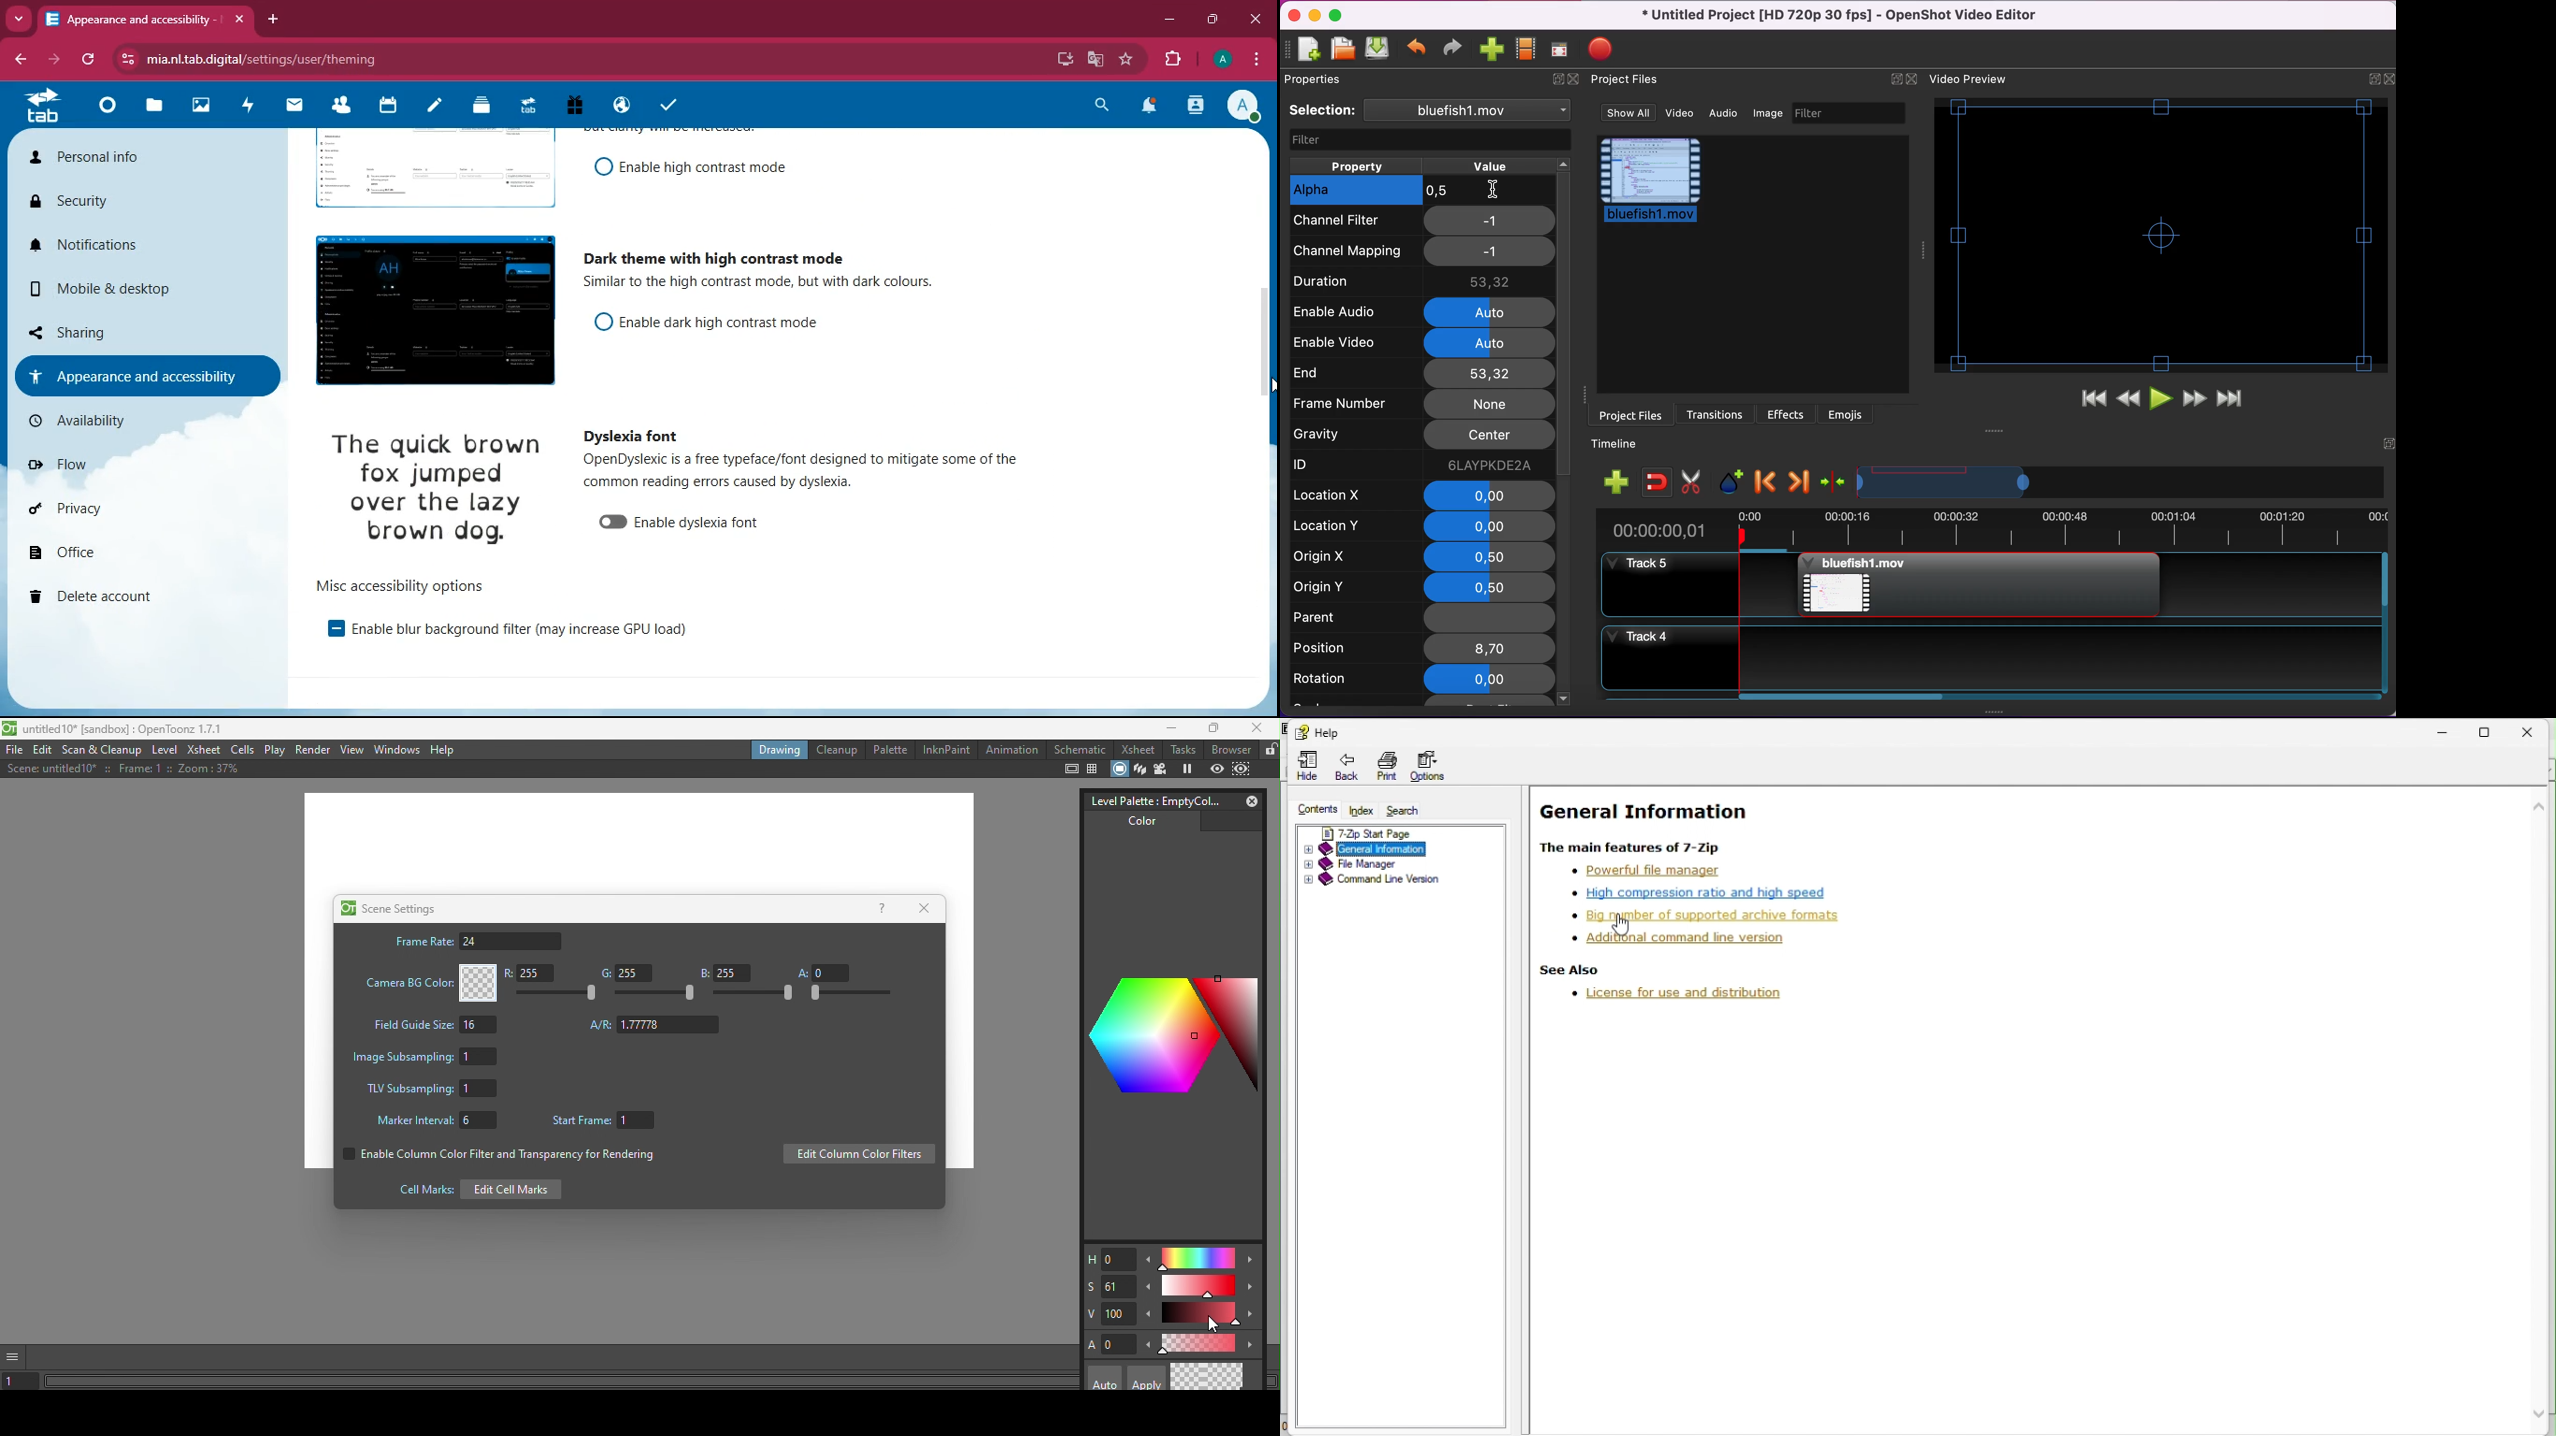  What do you see at coordinates (1491, 49) in the screenshot?
I see `import files` at bounding box center [1491, 49].